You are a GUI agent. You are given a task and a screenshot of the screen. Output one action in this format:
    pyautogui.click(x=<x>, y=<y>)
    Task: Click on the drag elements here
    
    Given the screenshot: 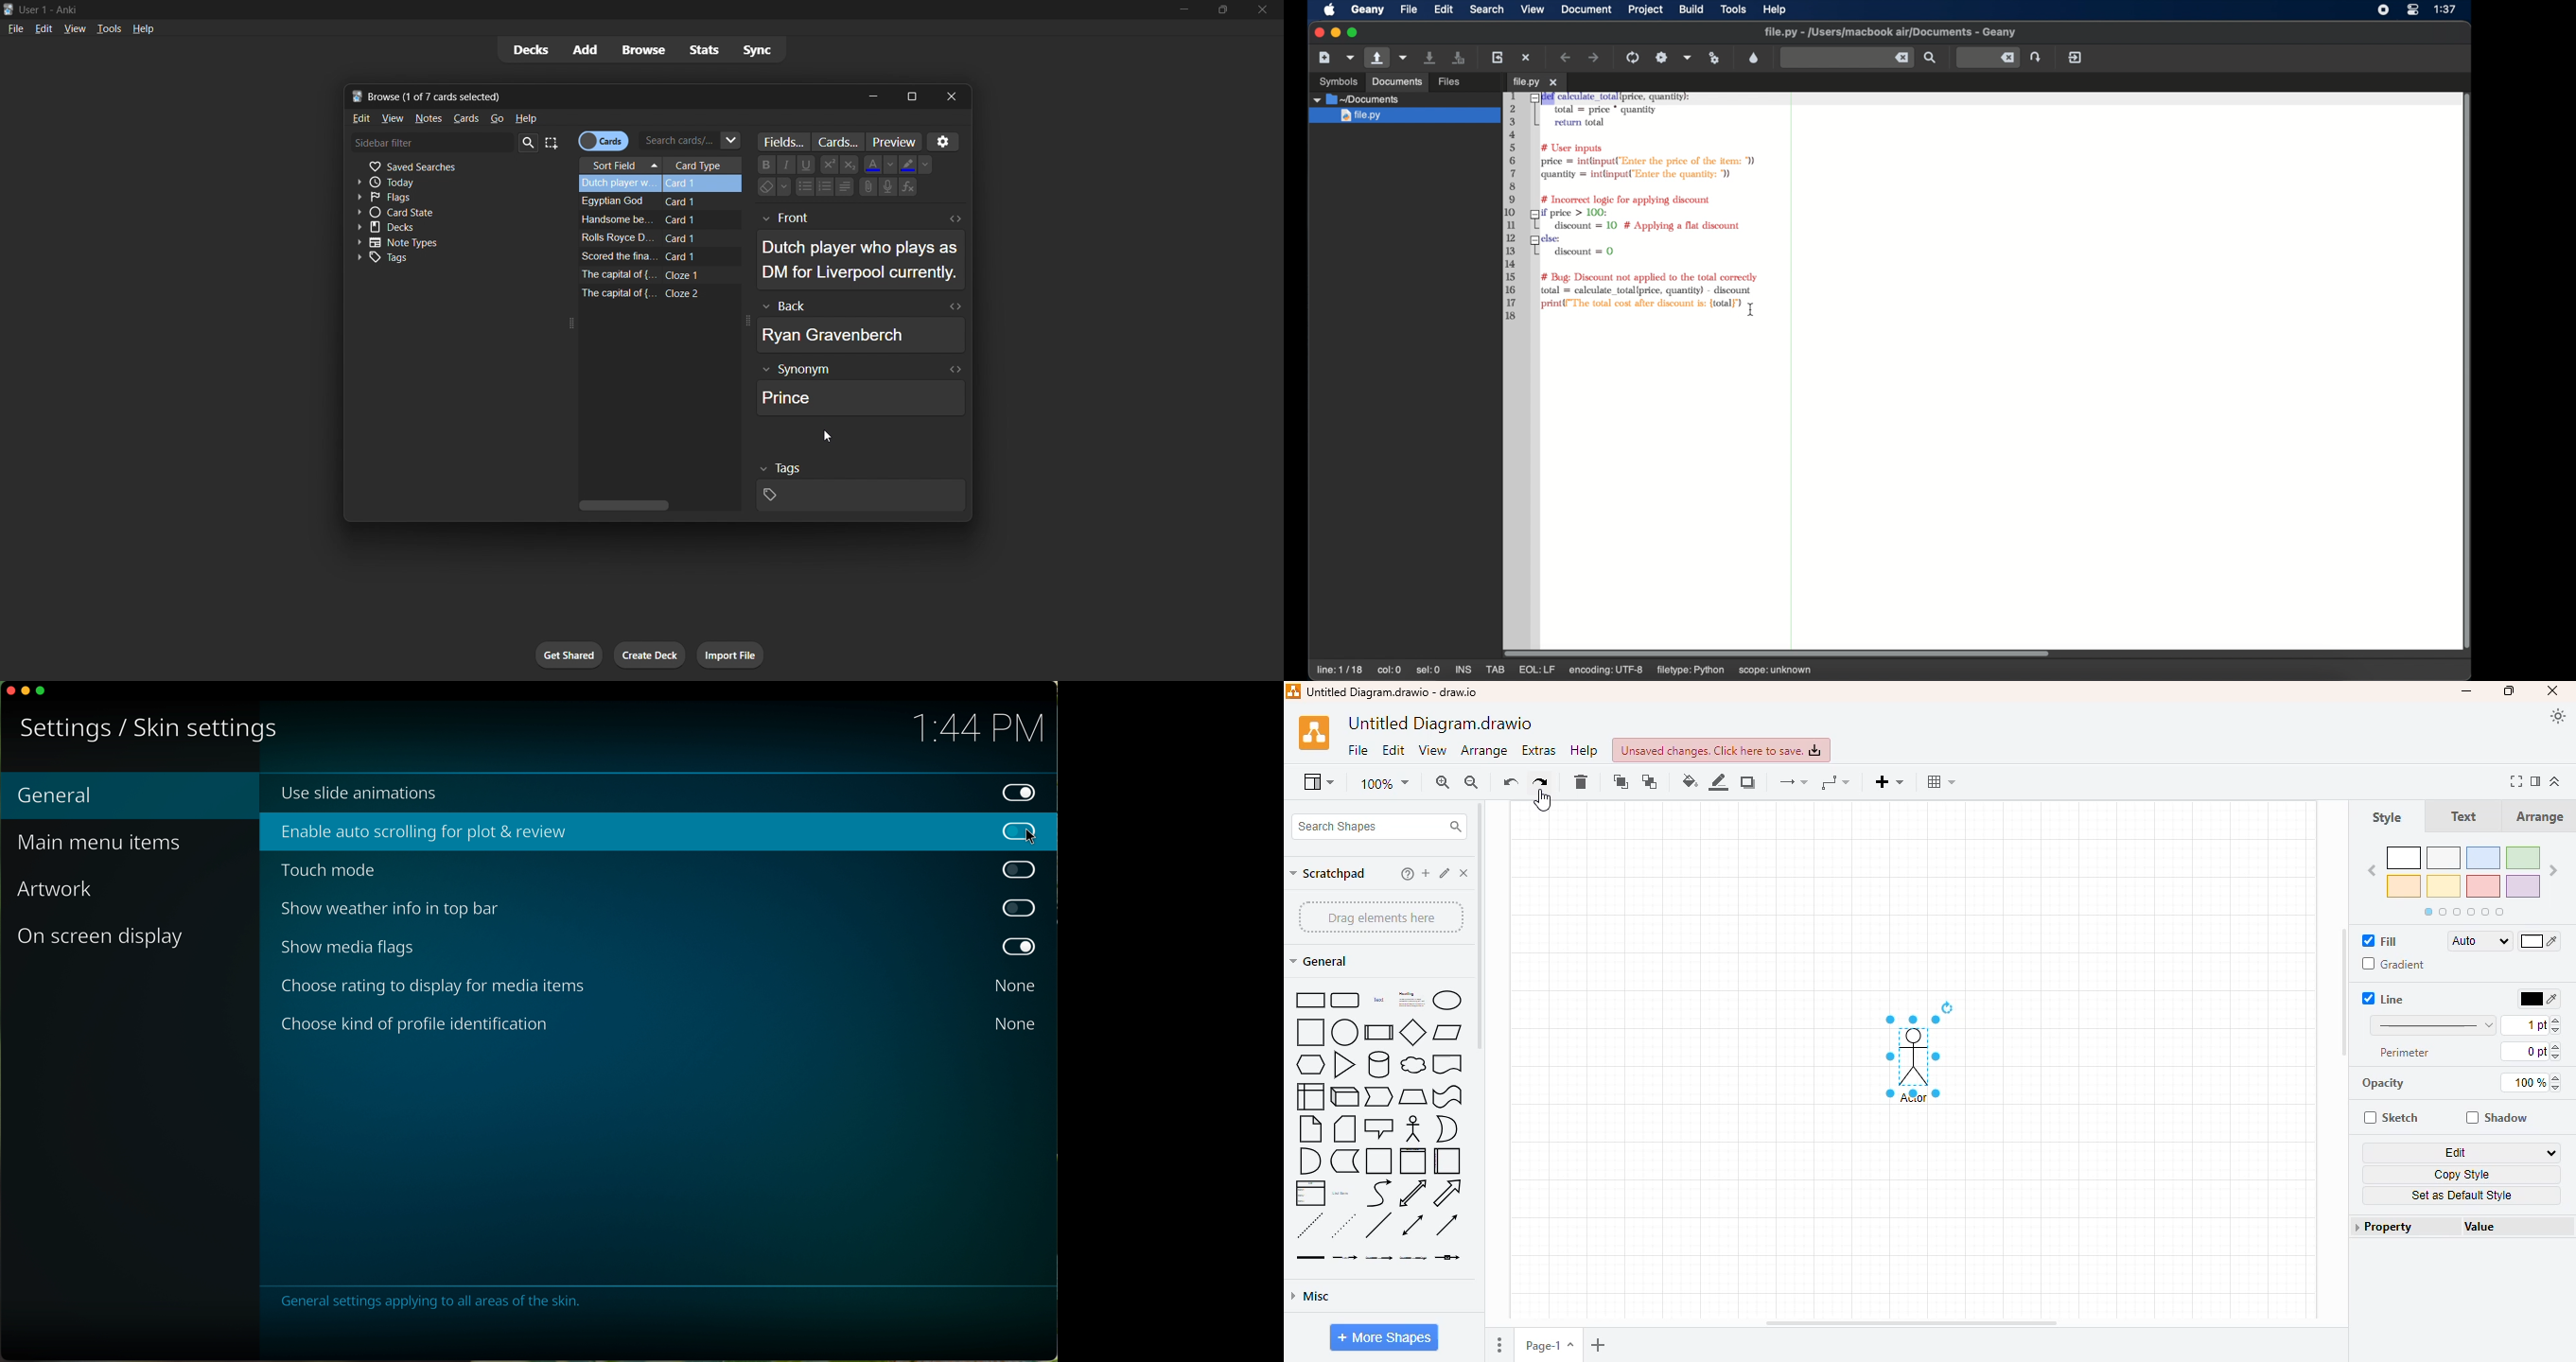 What is the action you would take?
    pyautogui.click(x=1380, y=916)
    